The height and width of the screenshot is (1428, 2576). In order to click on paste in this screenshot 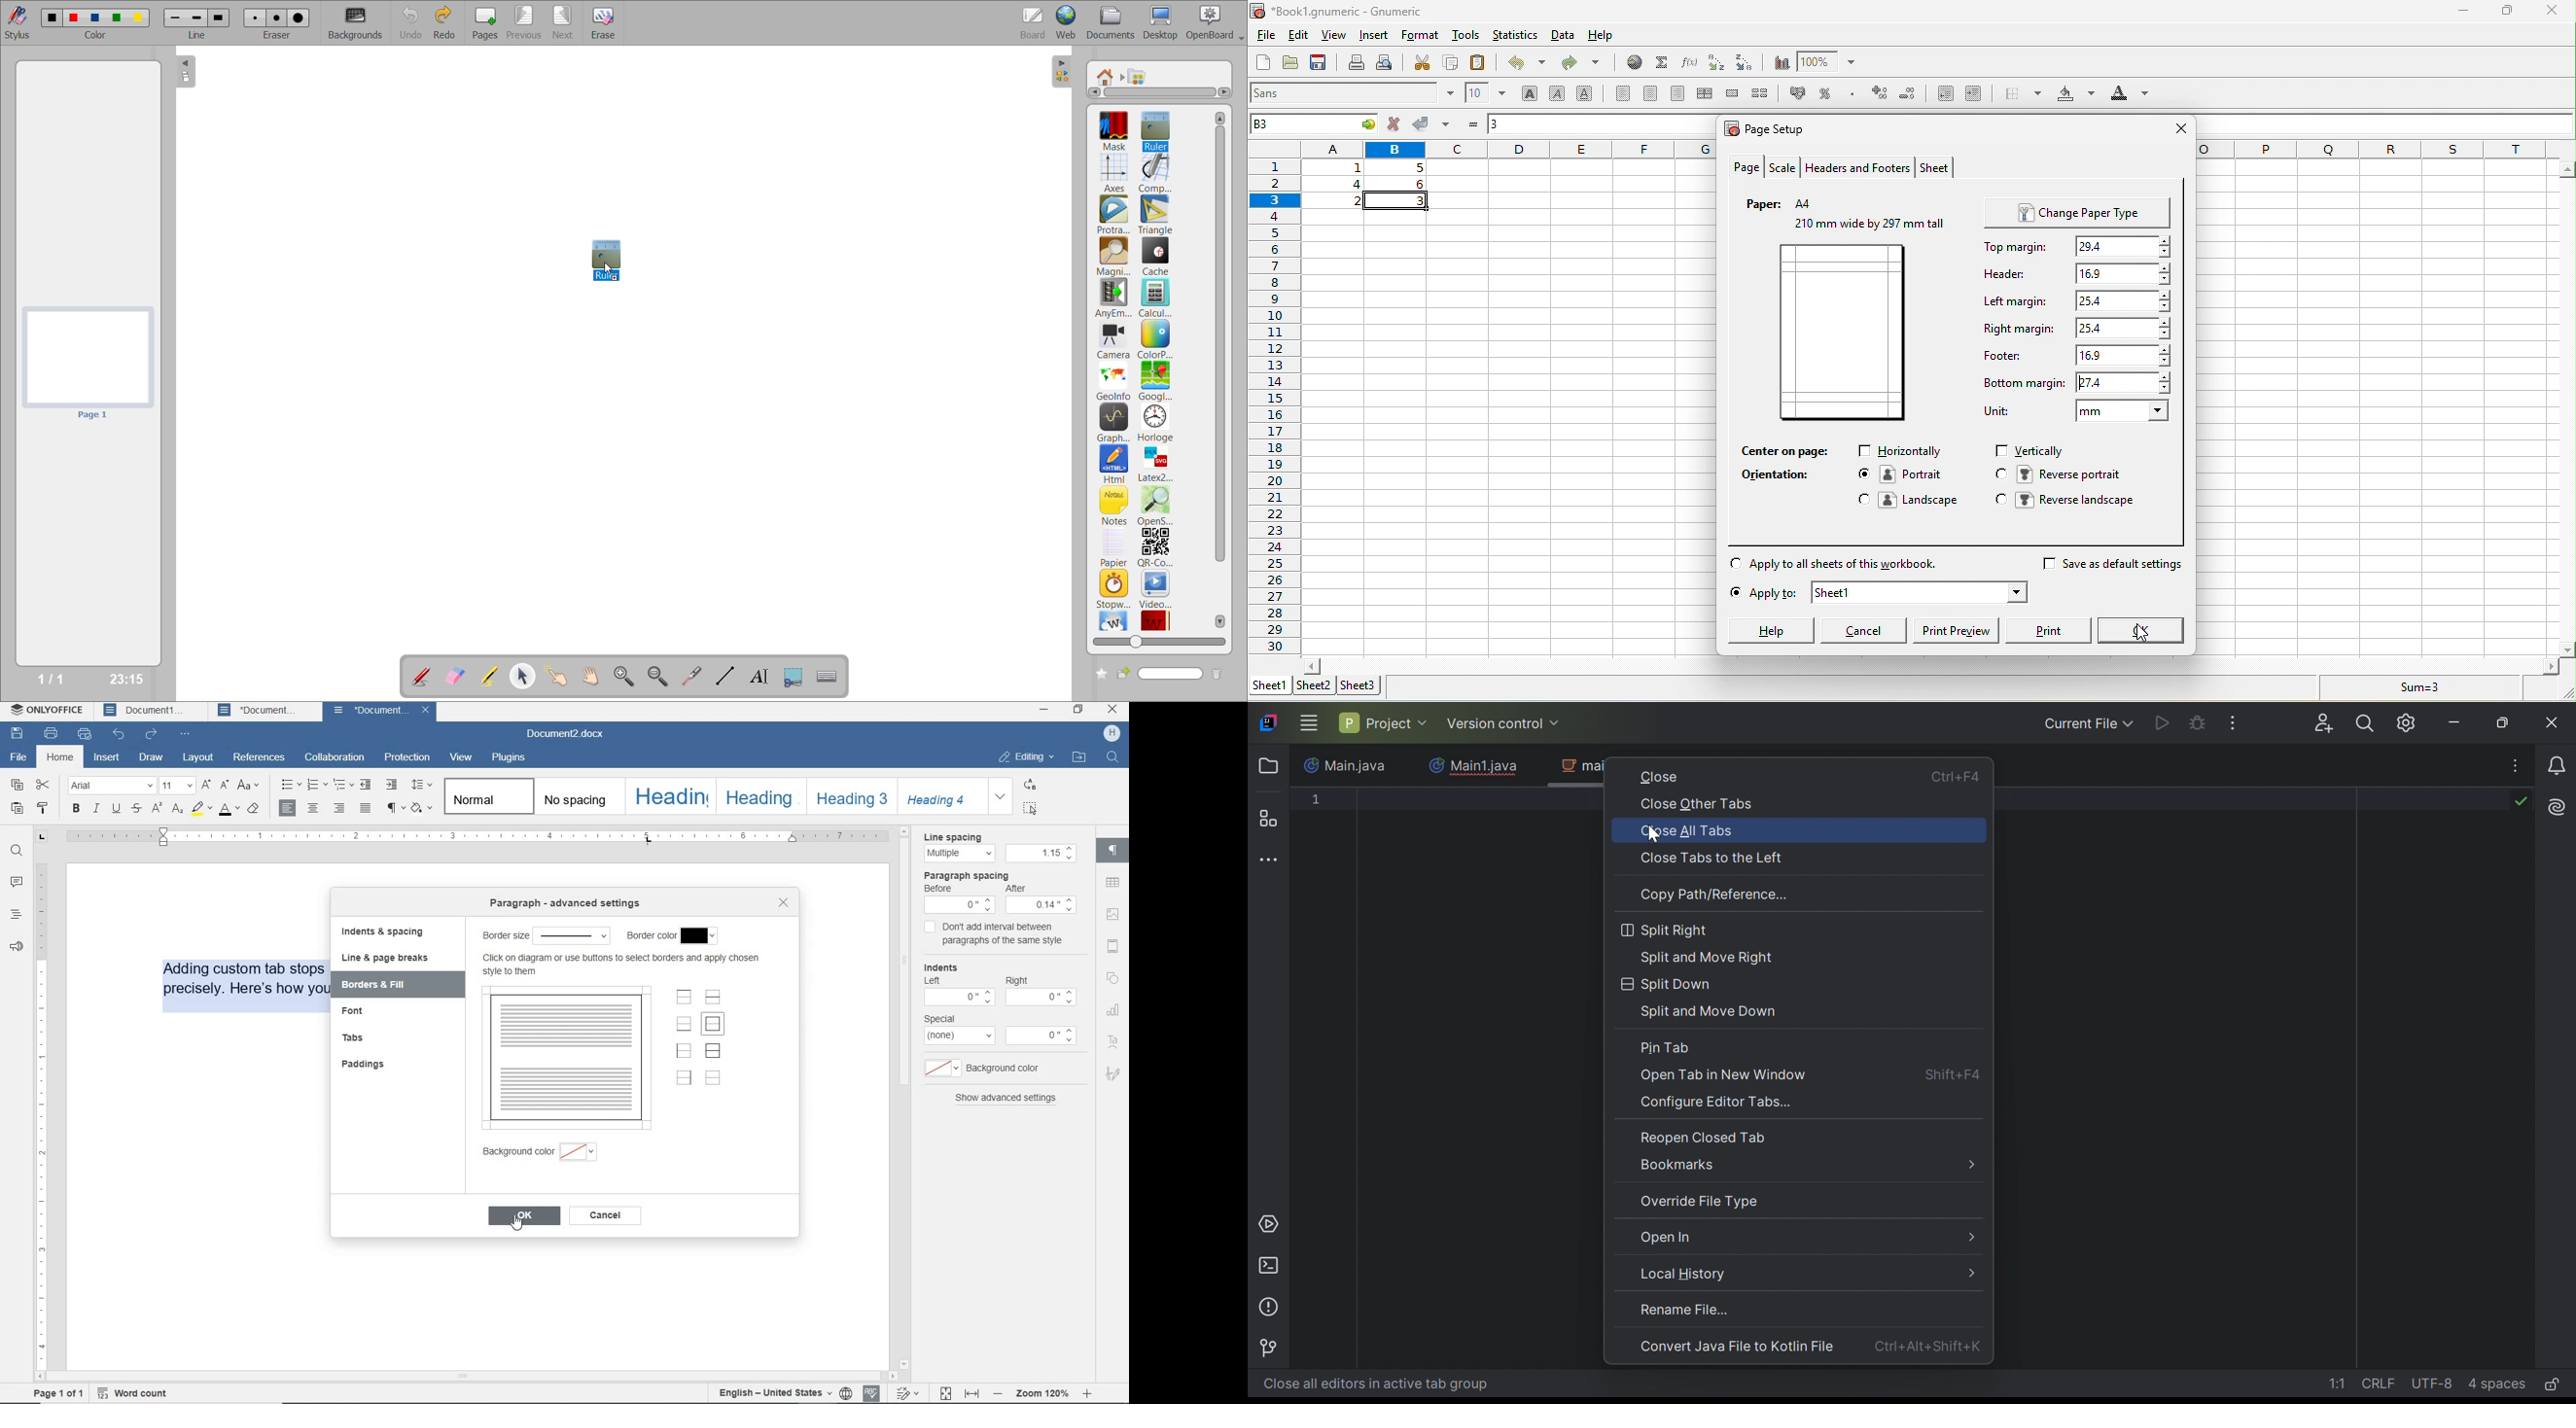, I will do `click(1480, 63)`.